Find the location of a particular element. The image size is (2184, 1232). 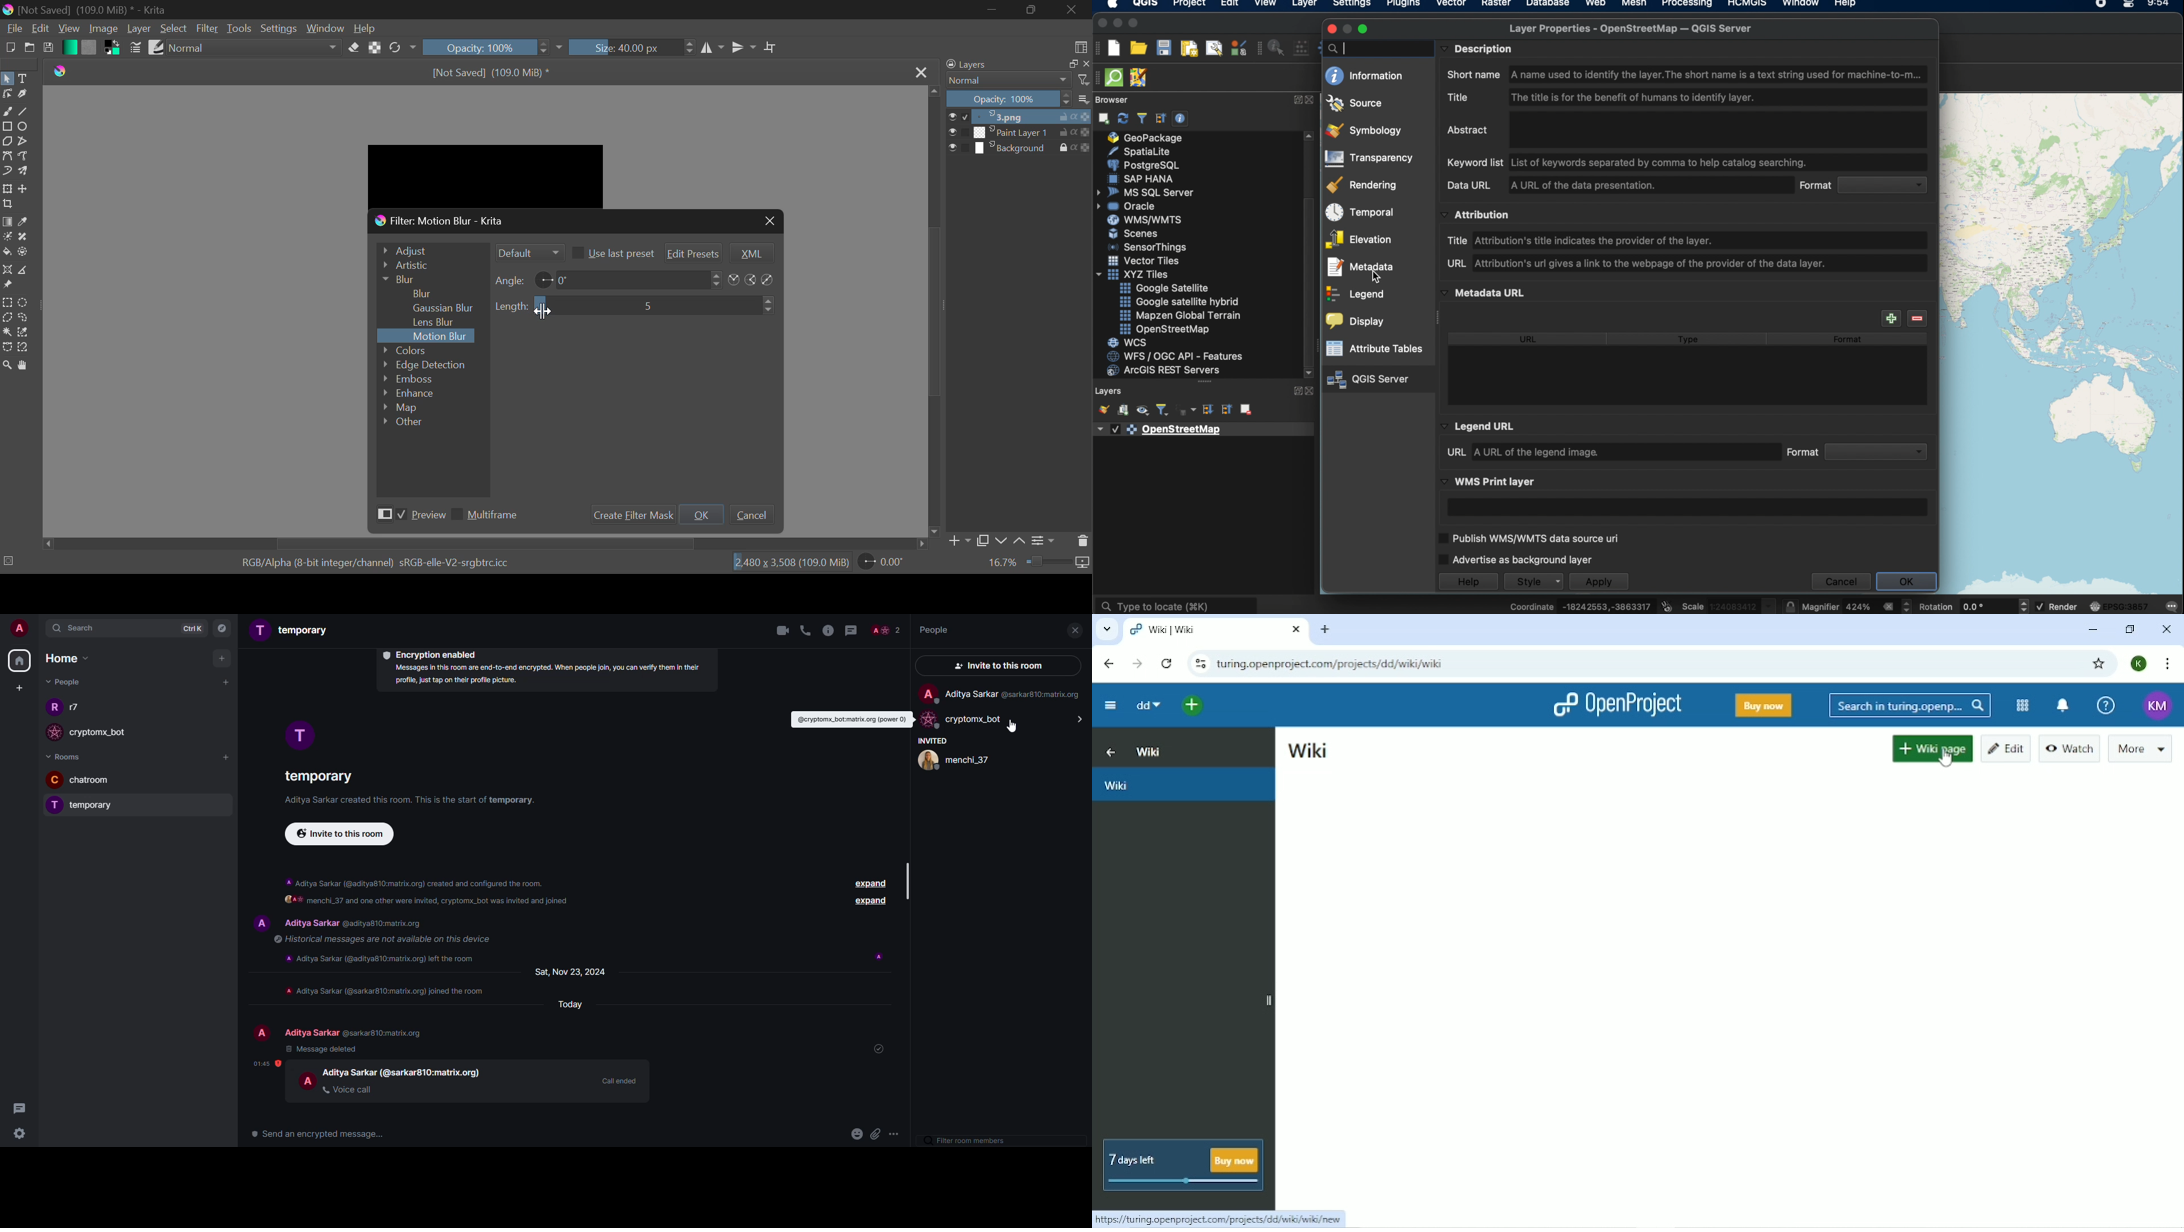

Polygon Selection Tool is located at coordinates (7, 317).